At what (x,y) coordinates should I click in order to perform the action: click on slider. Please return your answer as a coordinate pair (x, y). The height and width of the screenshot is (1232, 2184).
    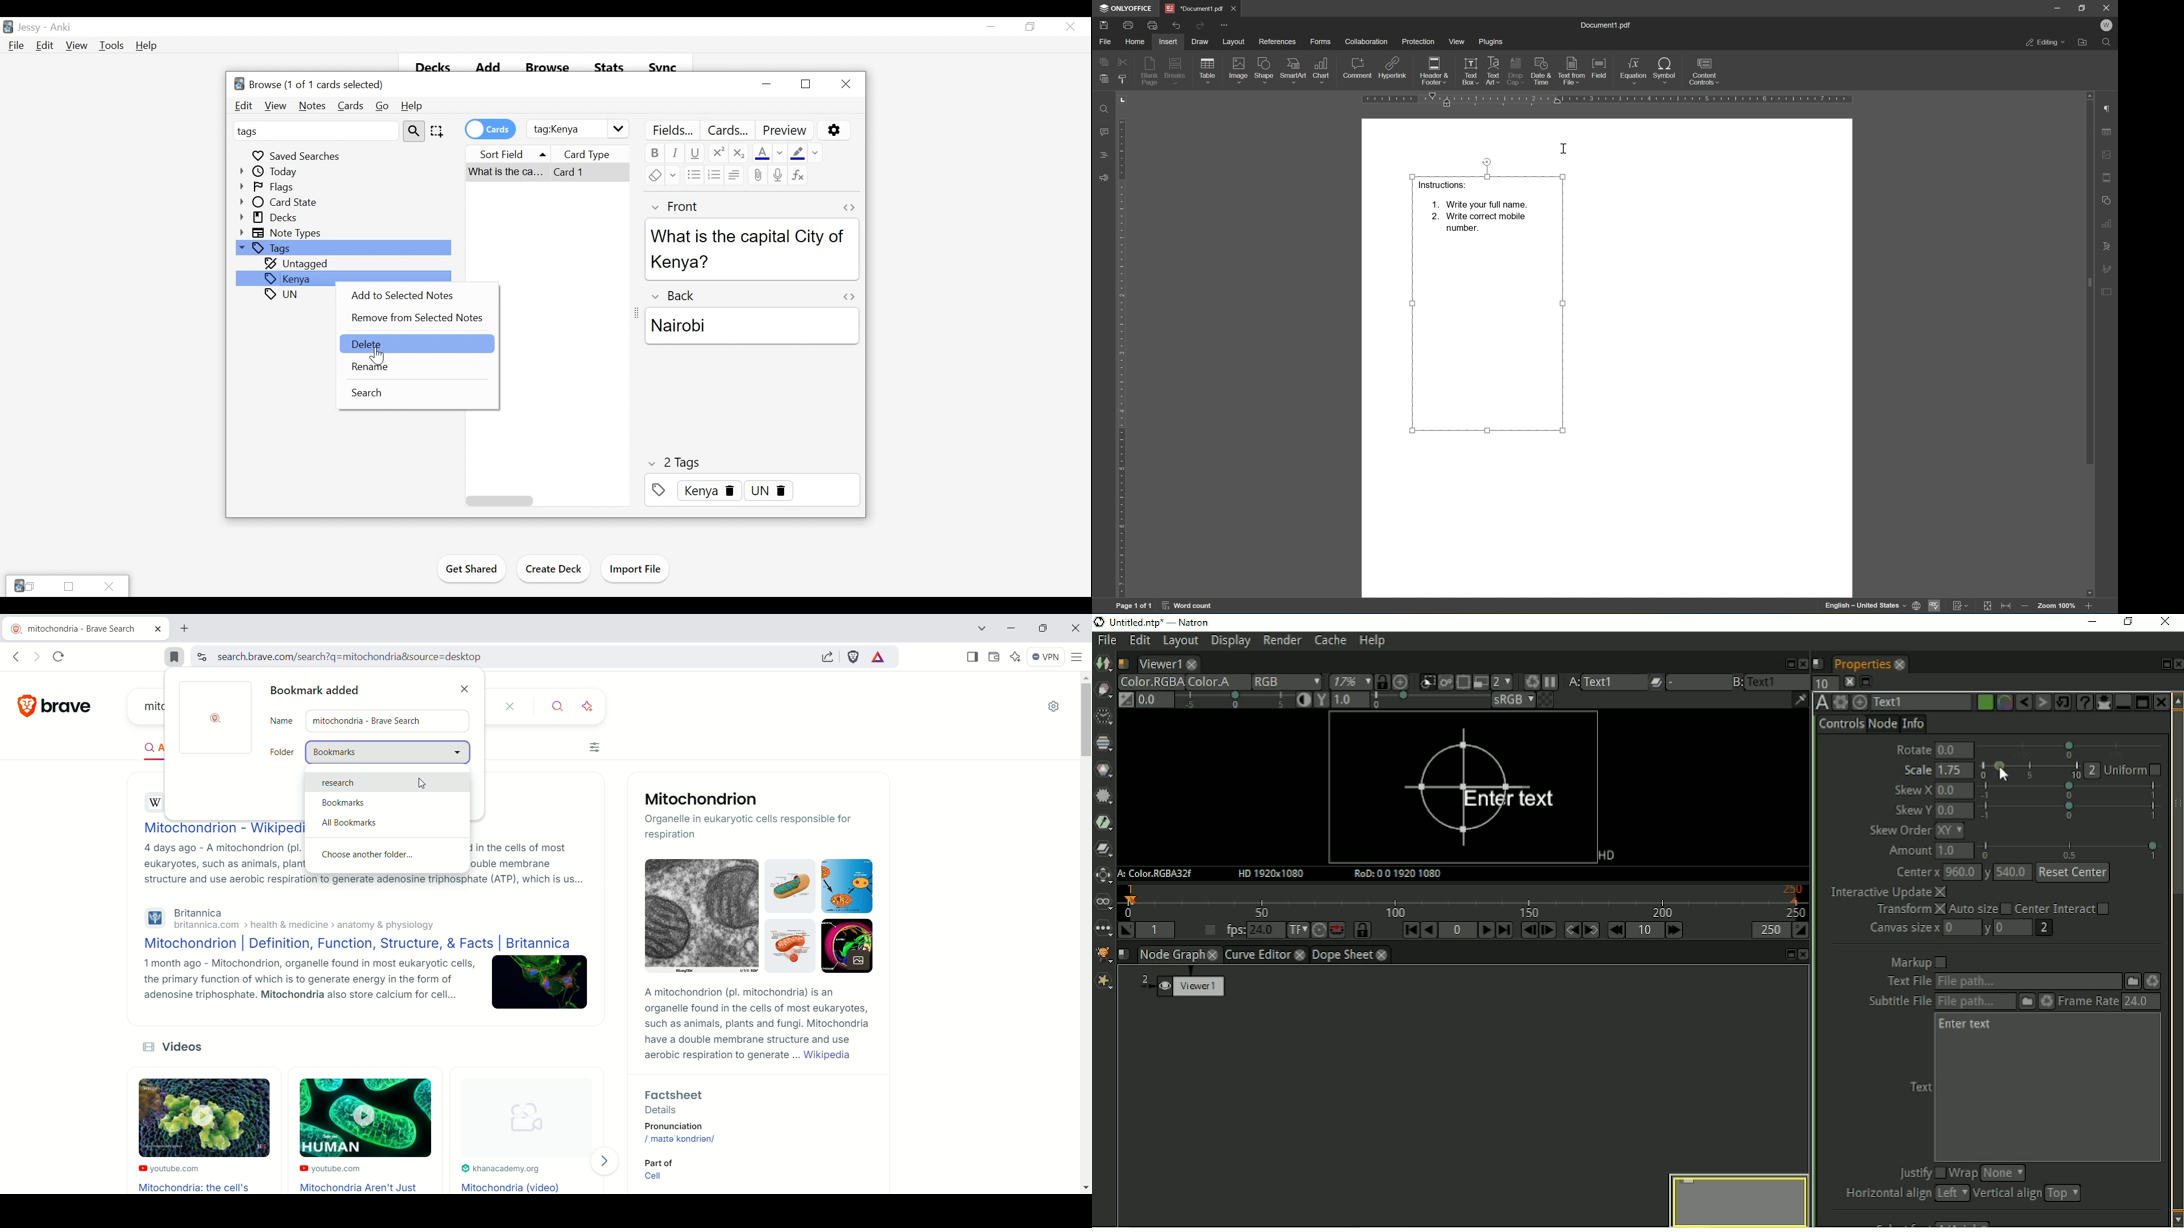
    Looking at the image, I should click on (2030, 769).